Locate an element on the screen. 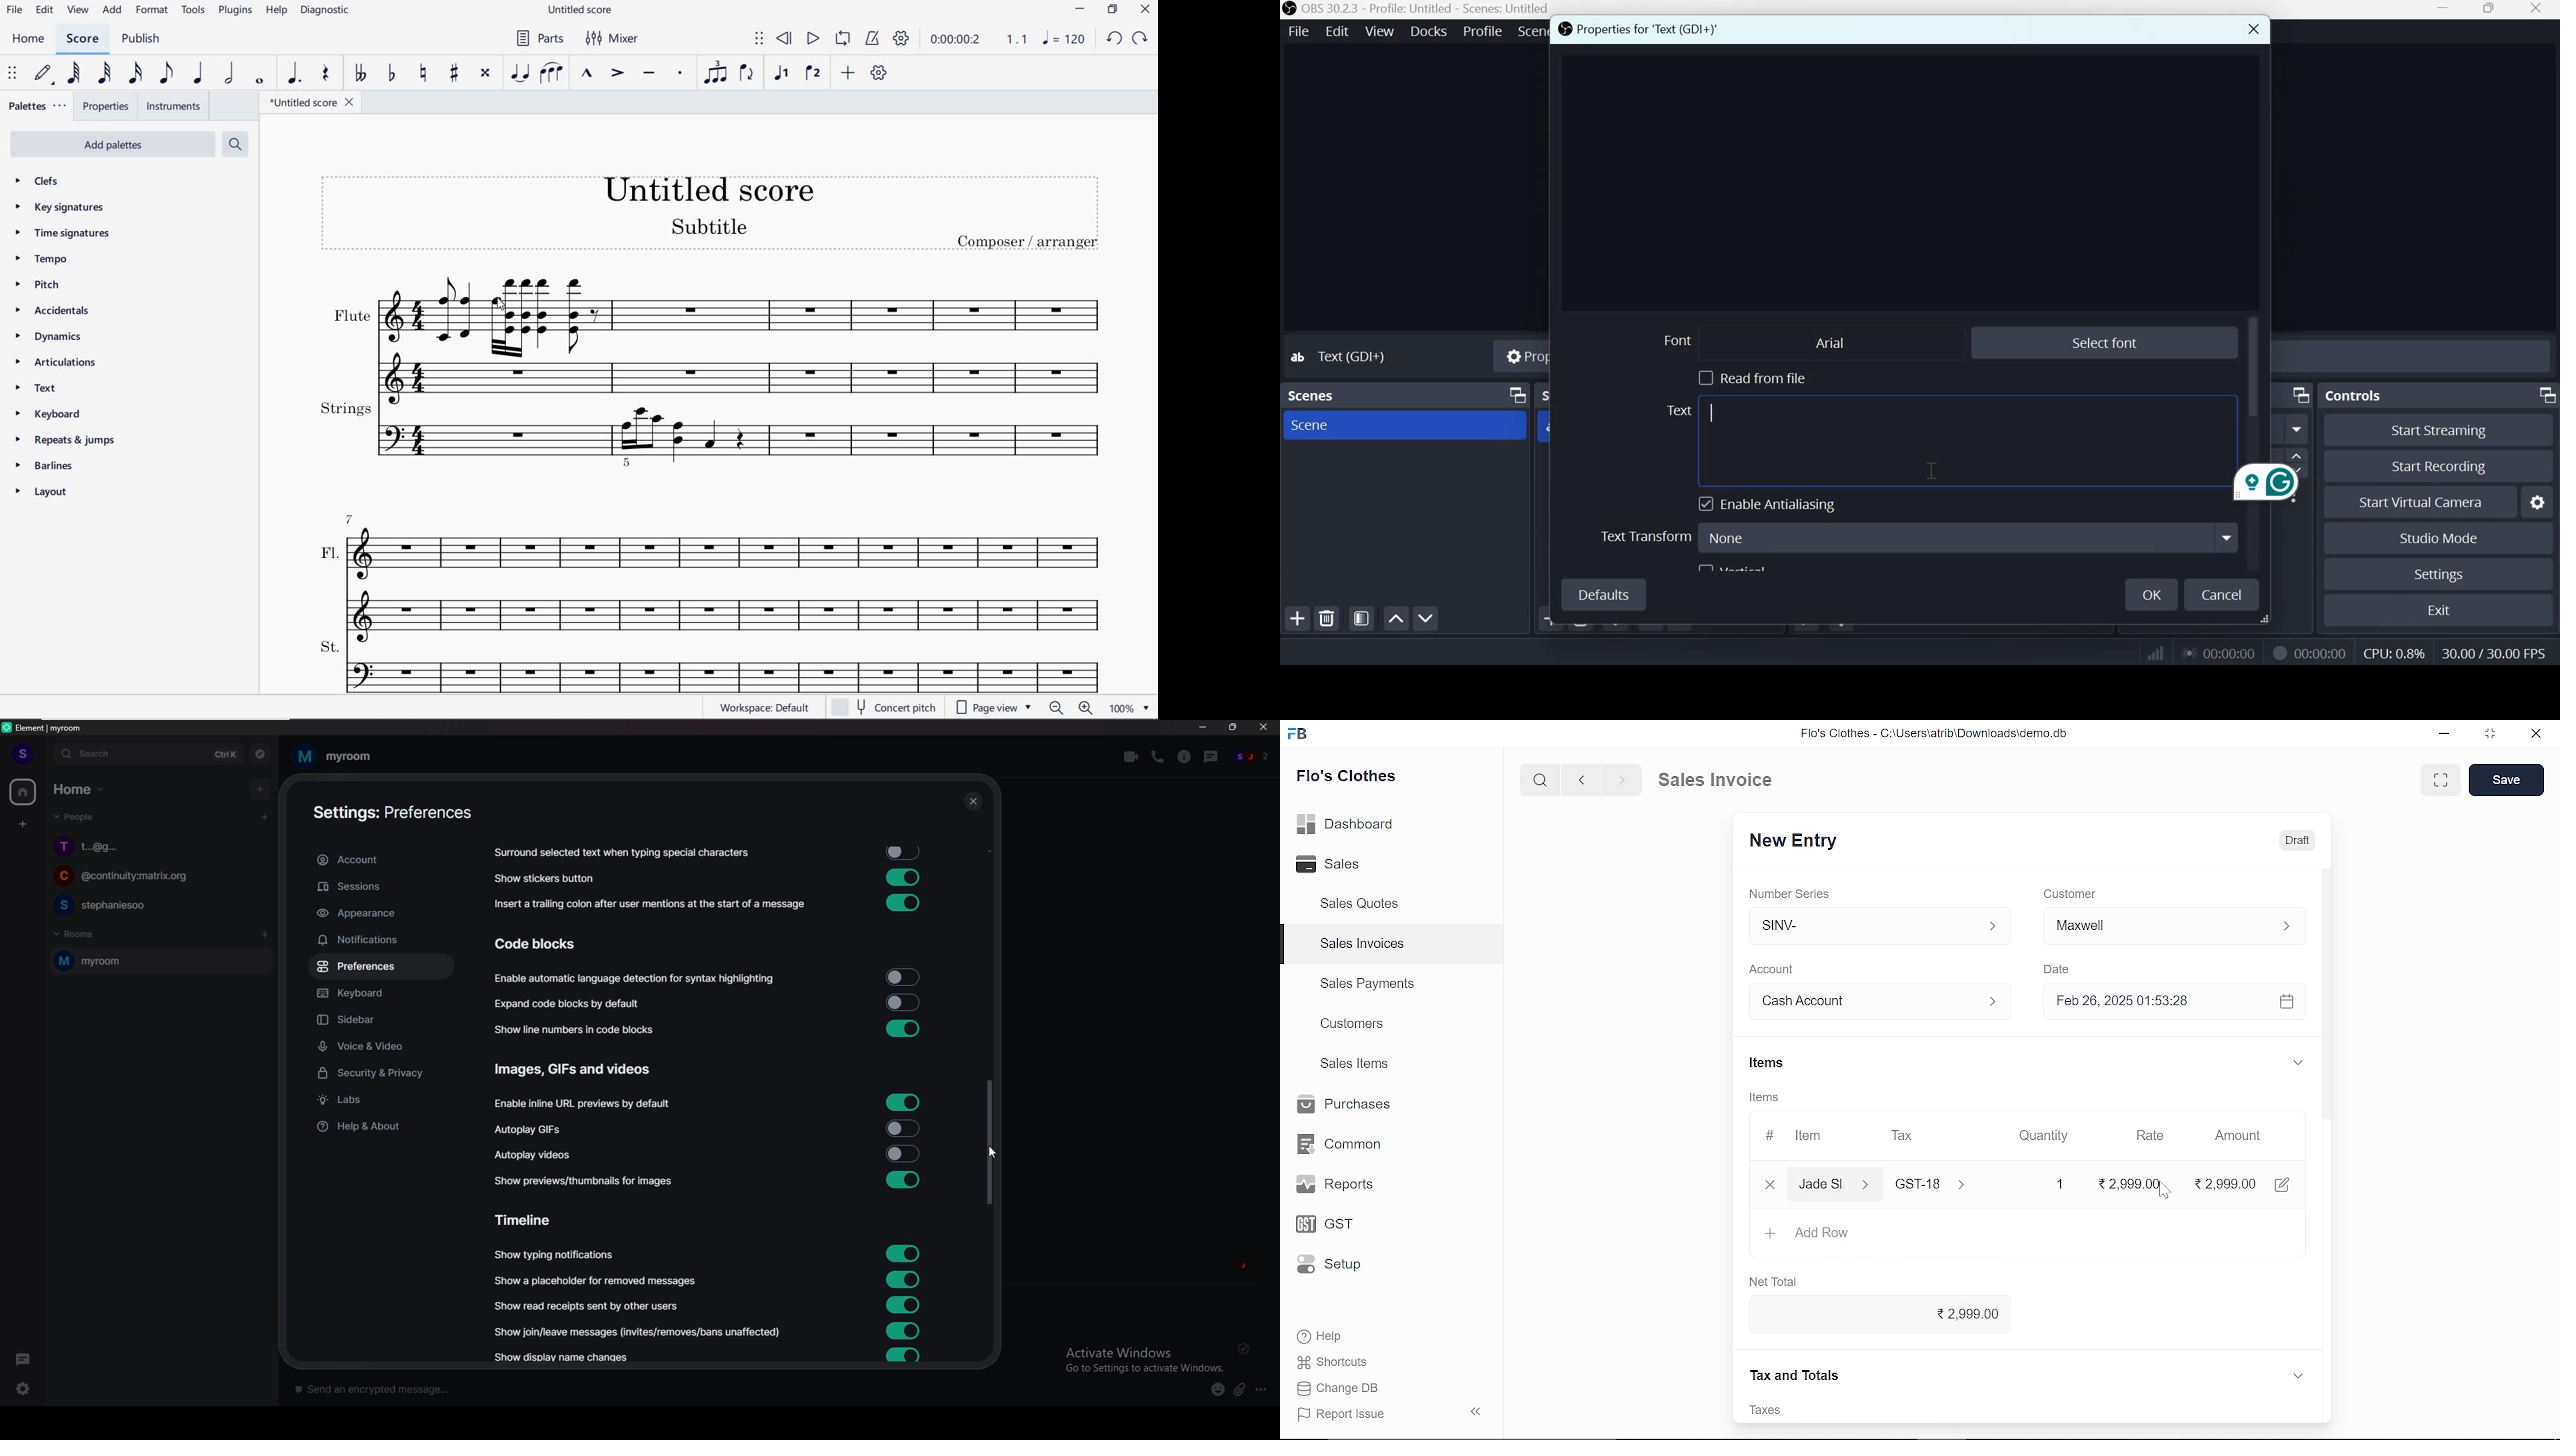  Flo's Clothes - C:\UsersatribiDownloads\demo.do is located at coordinates (1942, 735).